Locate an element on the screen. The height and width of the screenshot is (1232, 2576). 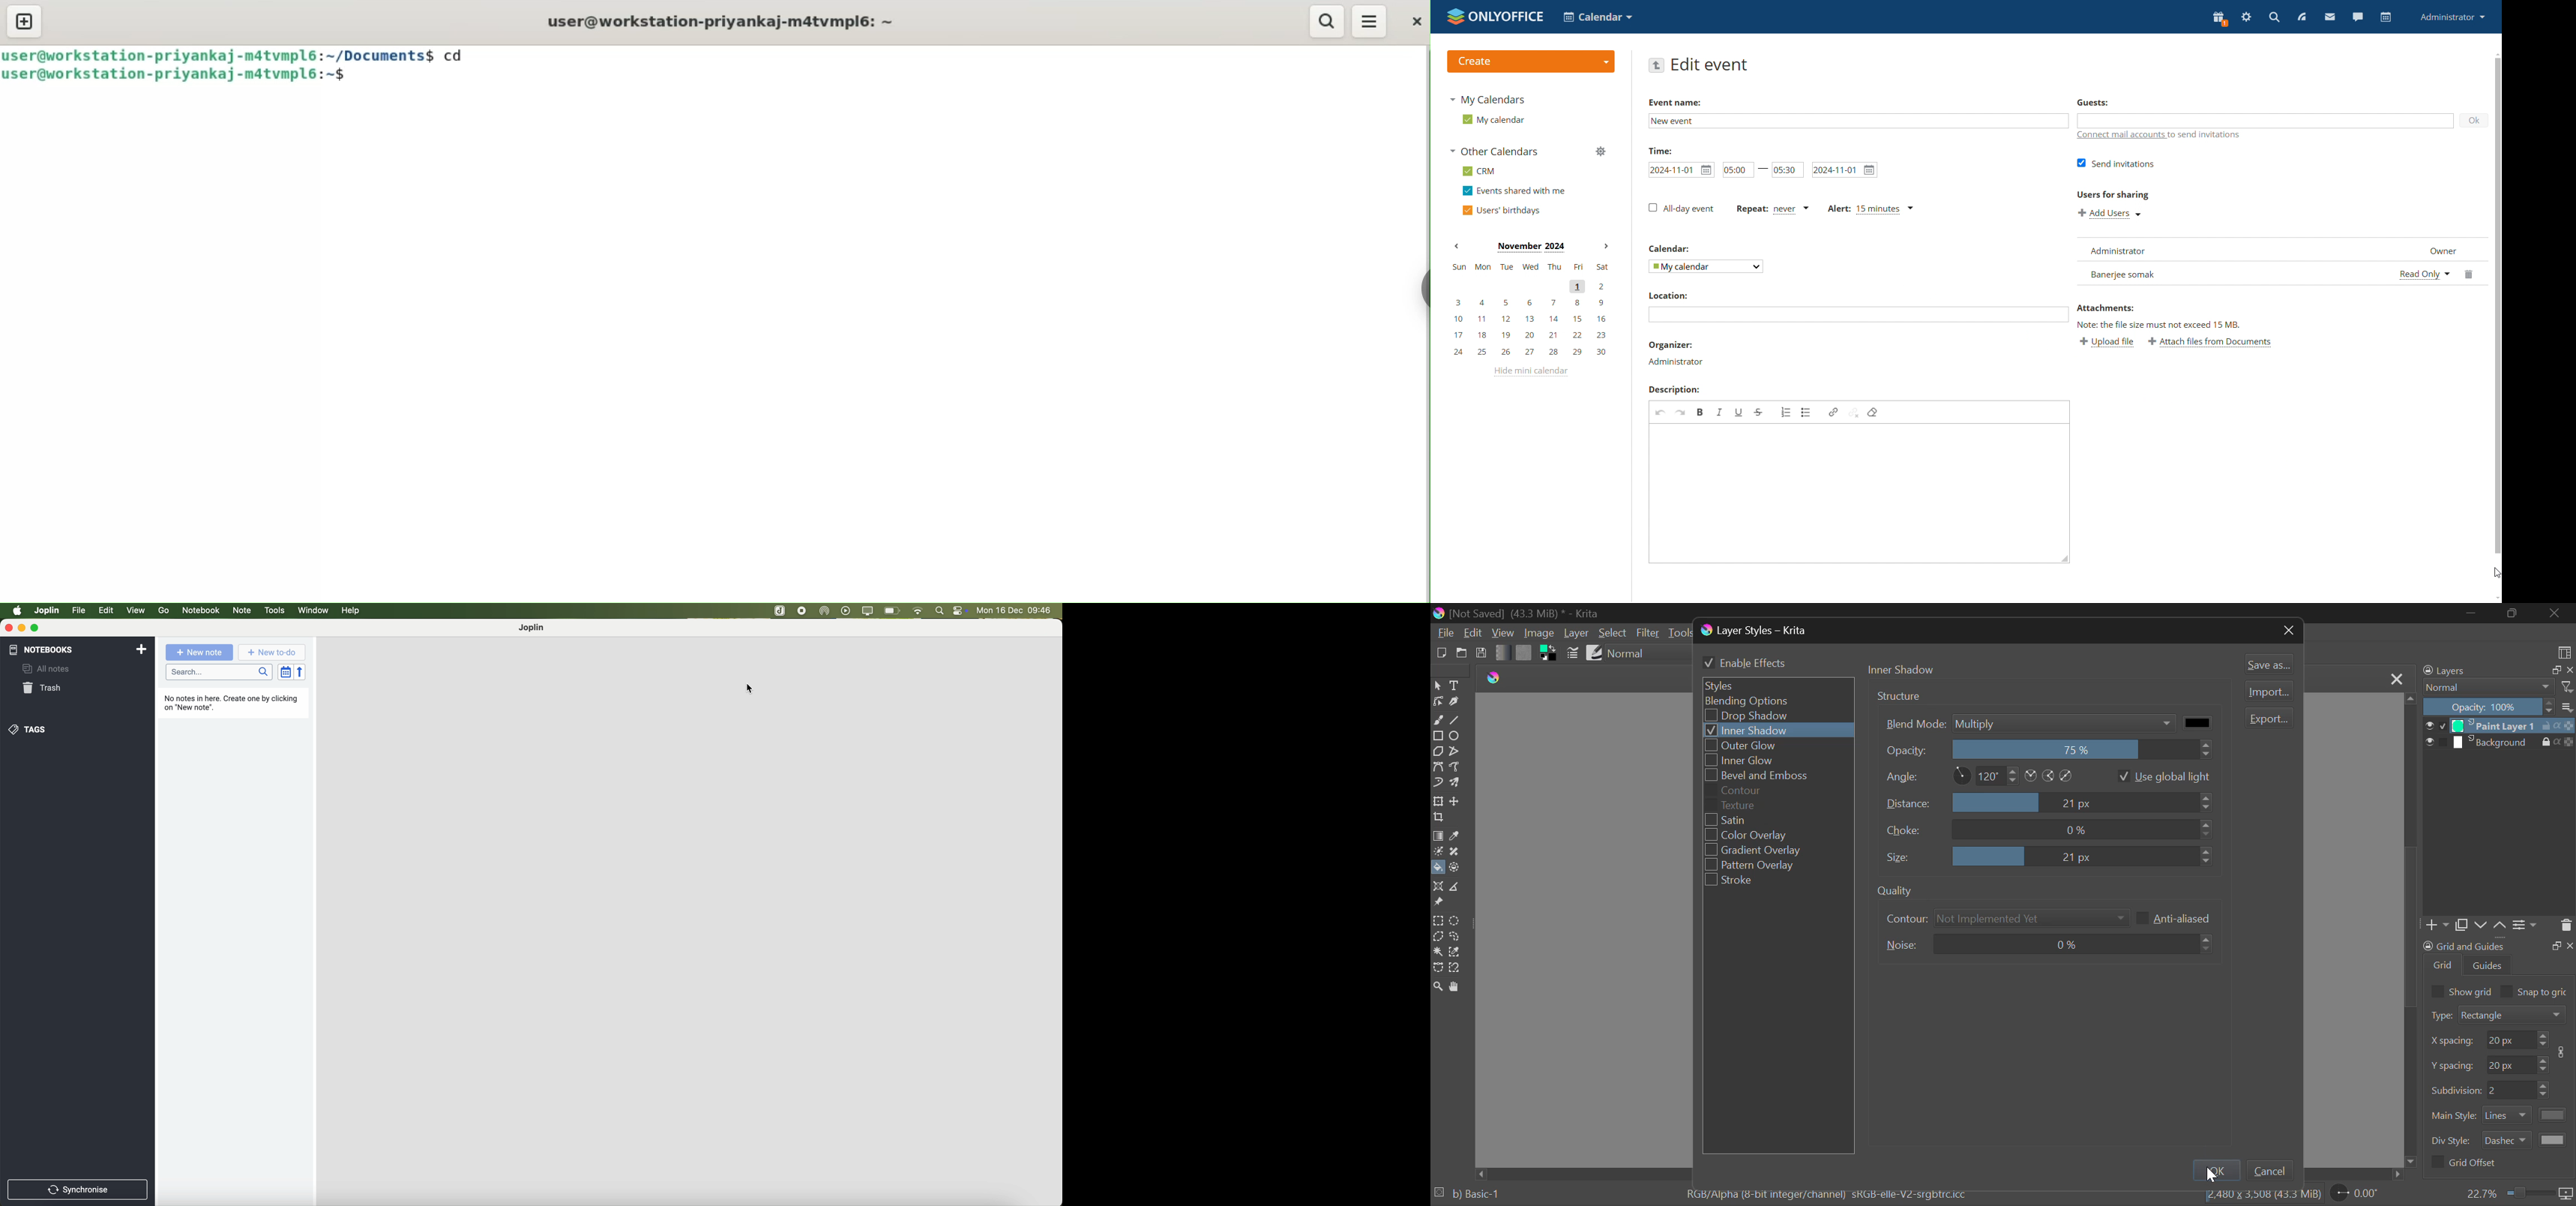
move left is located at coordinates (1482, 1173).